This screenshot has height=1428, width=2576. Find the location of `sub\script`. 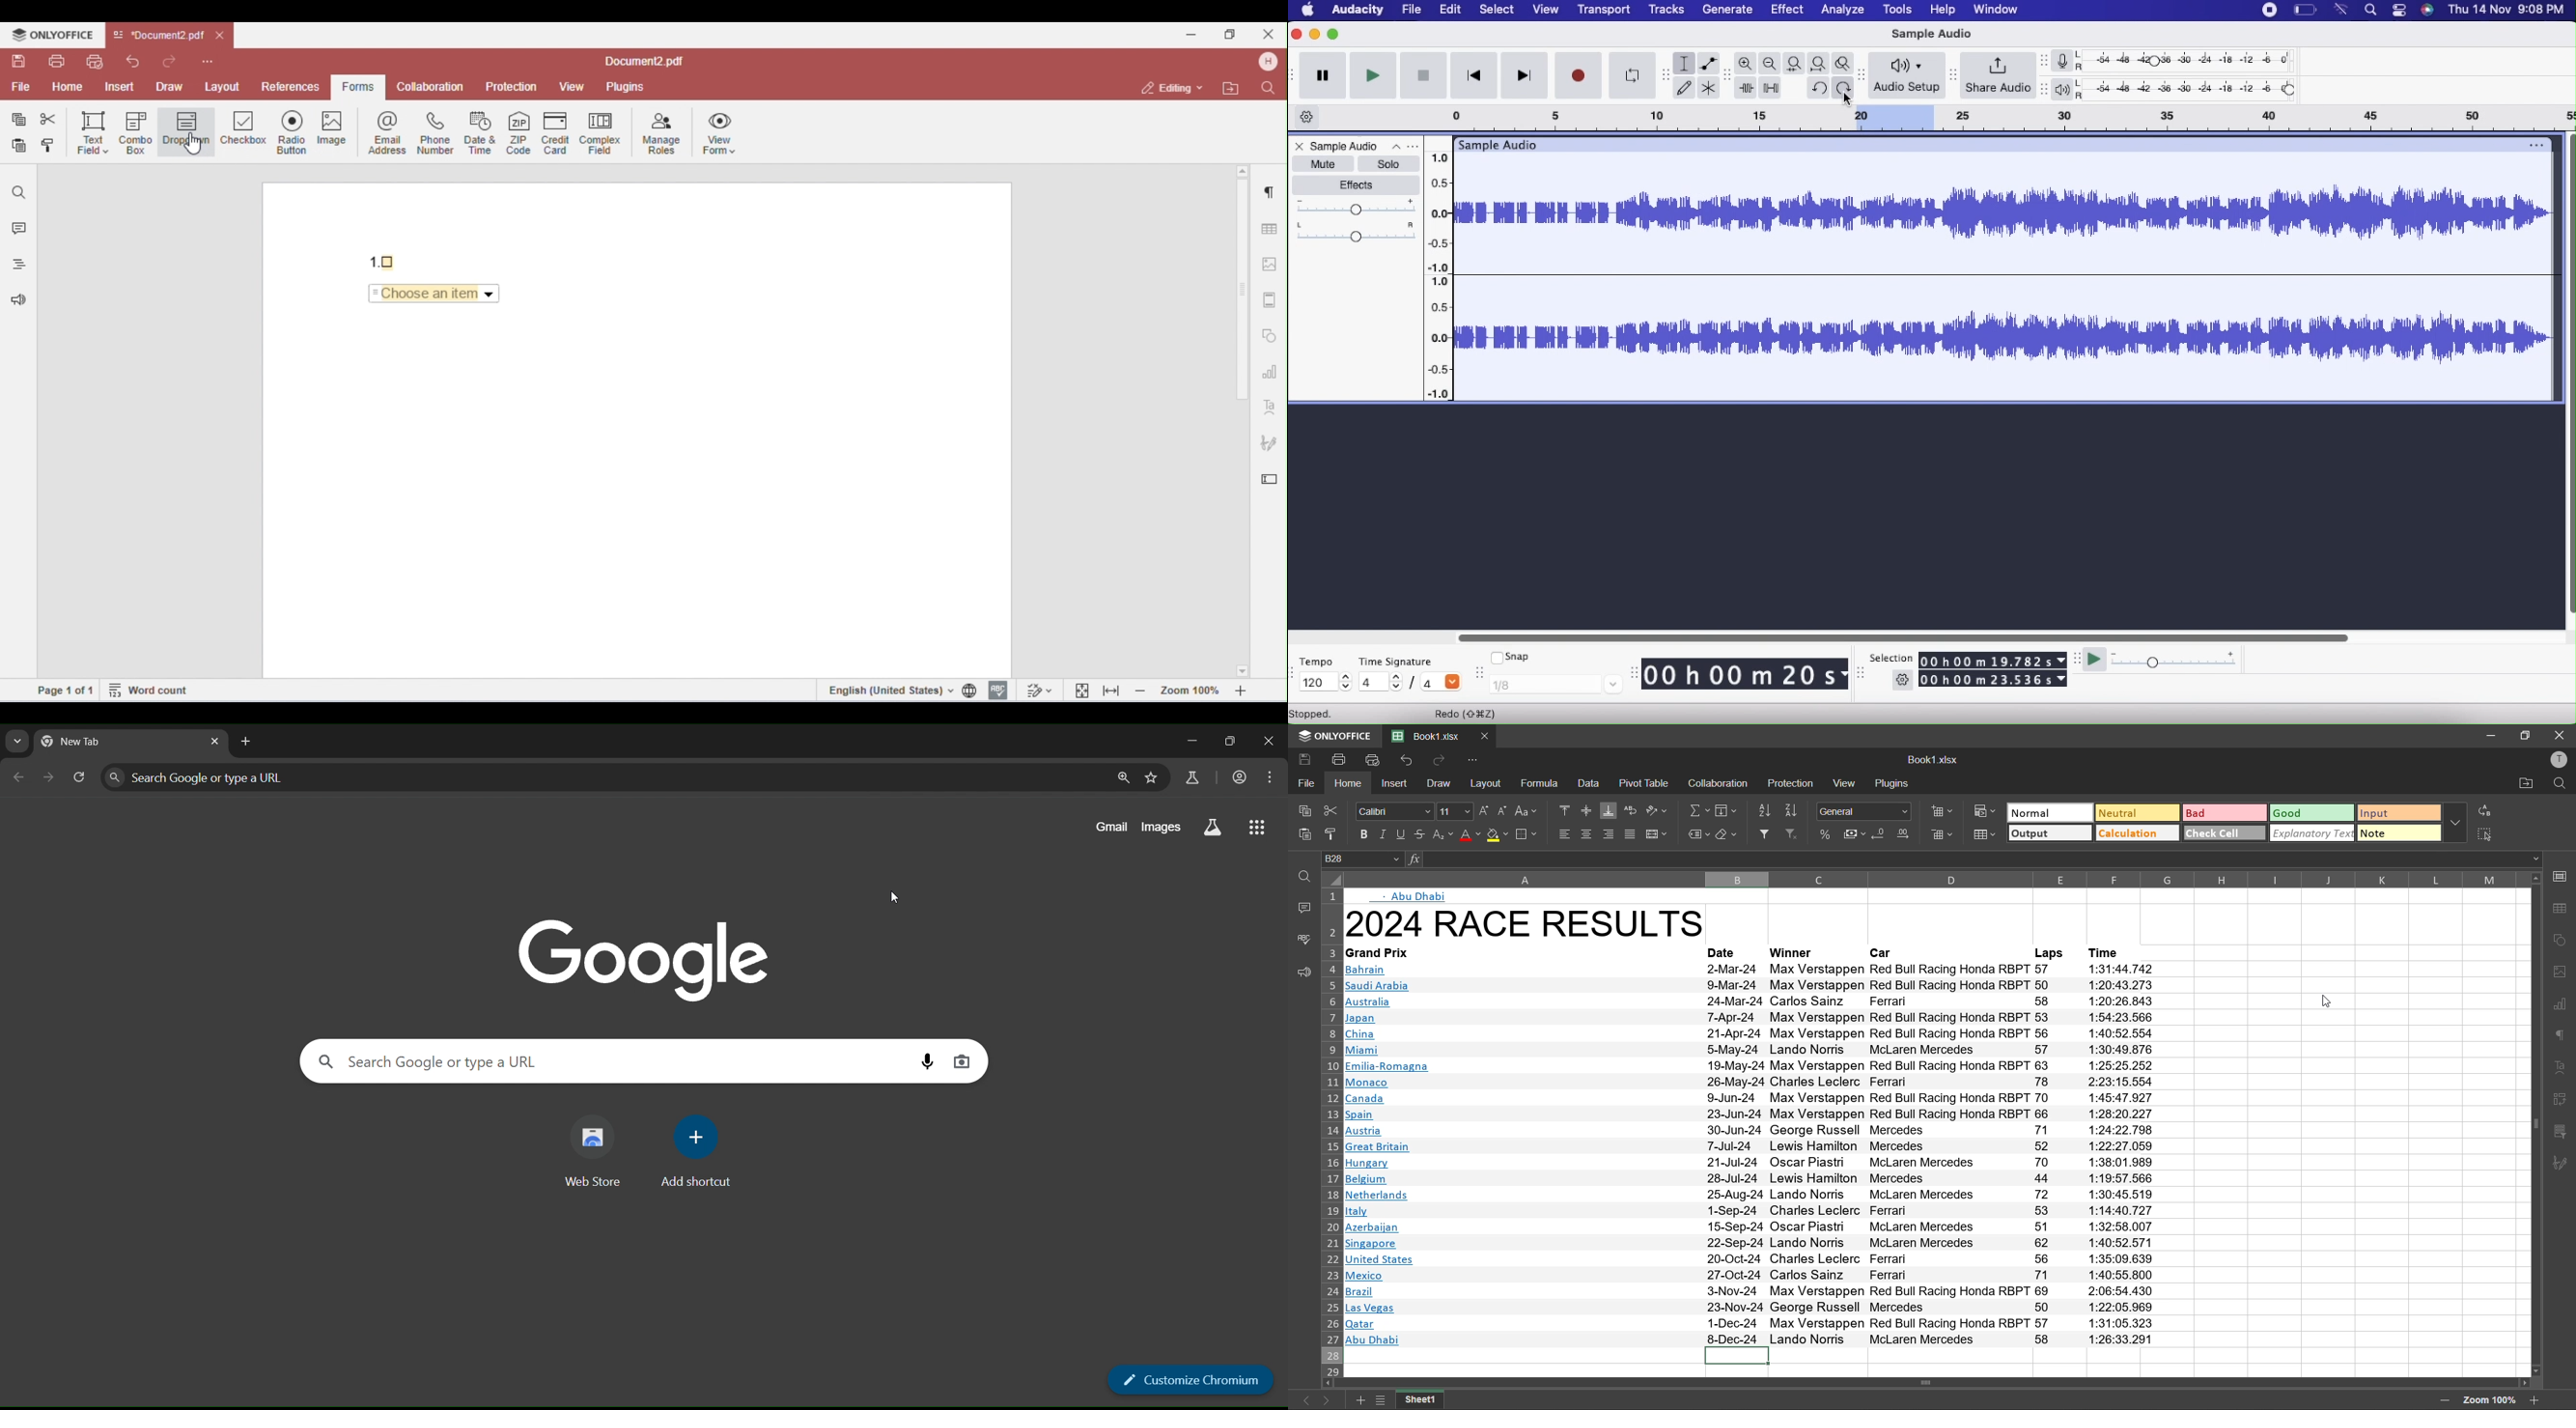

sub\script is located at coordinates (1442, 834).